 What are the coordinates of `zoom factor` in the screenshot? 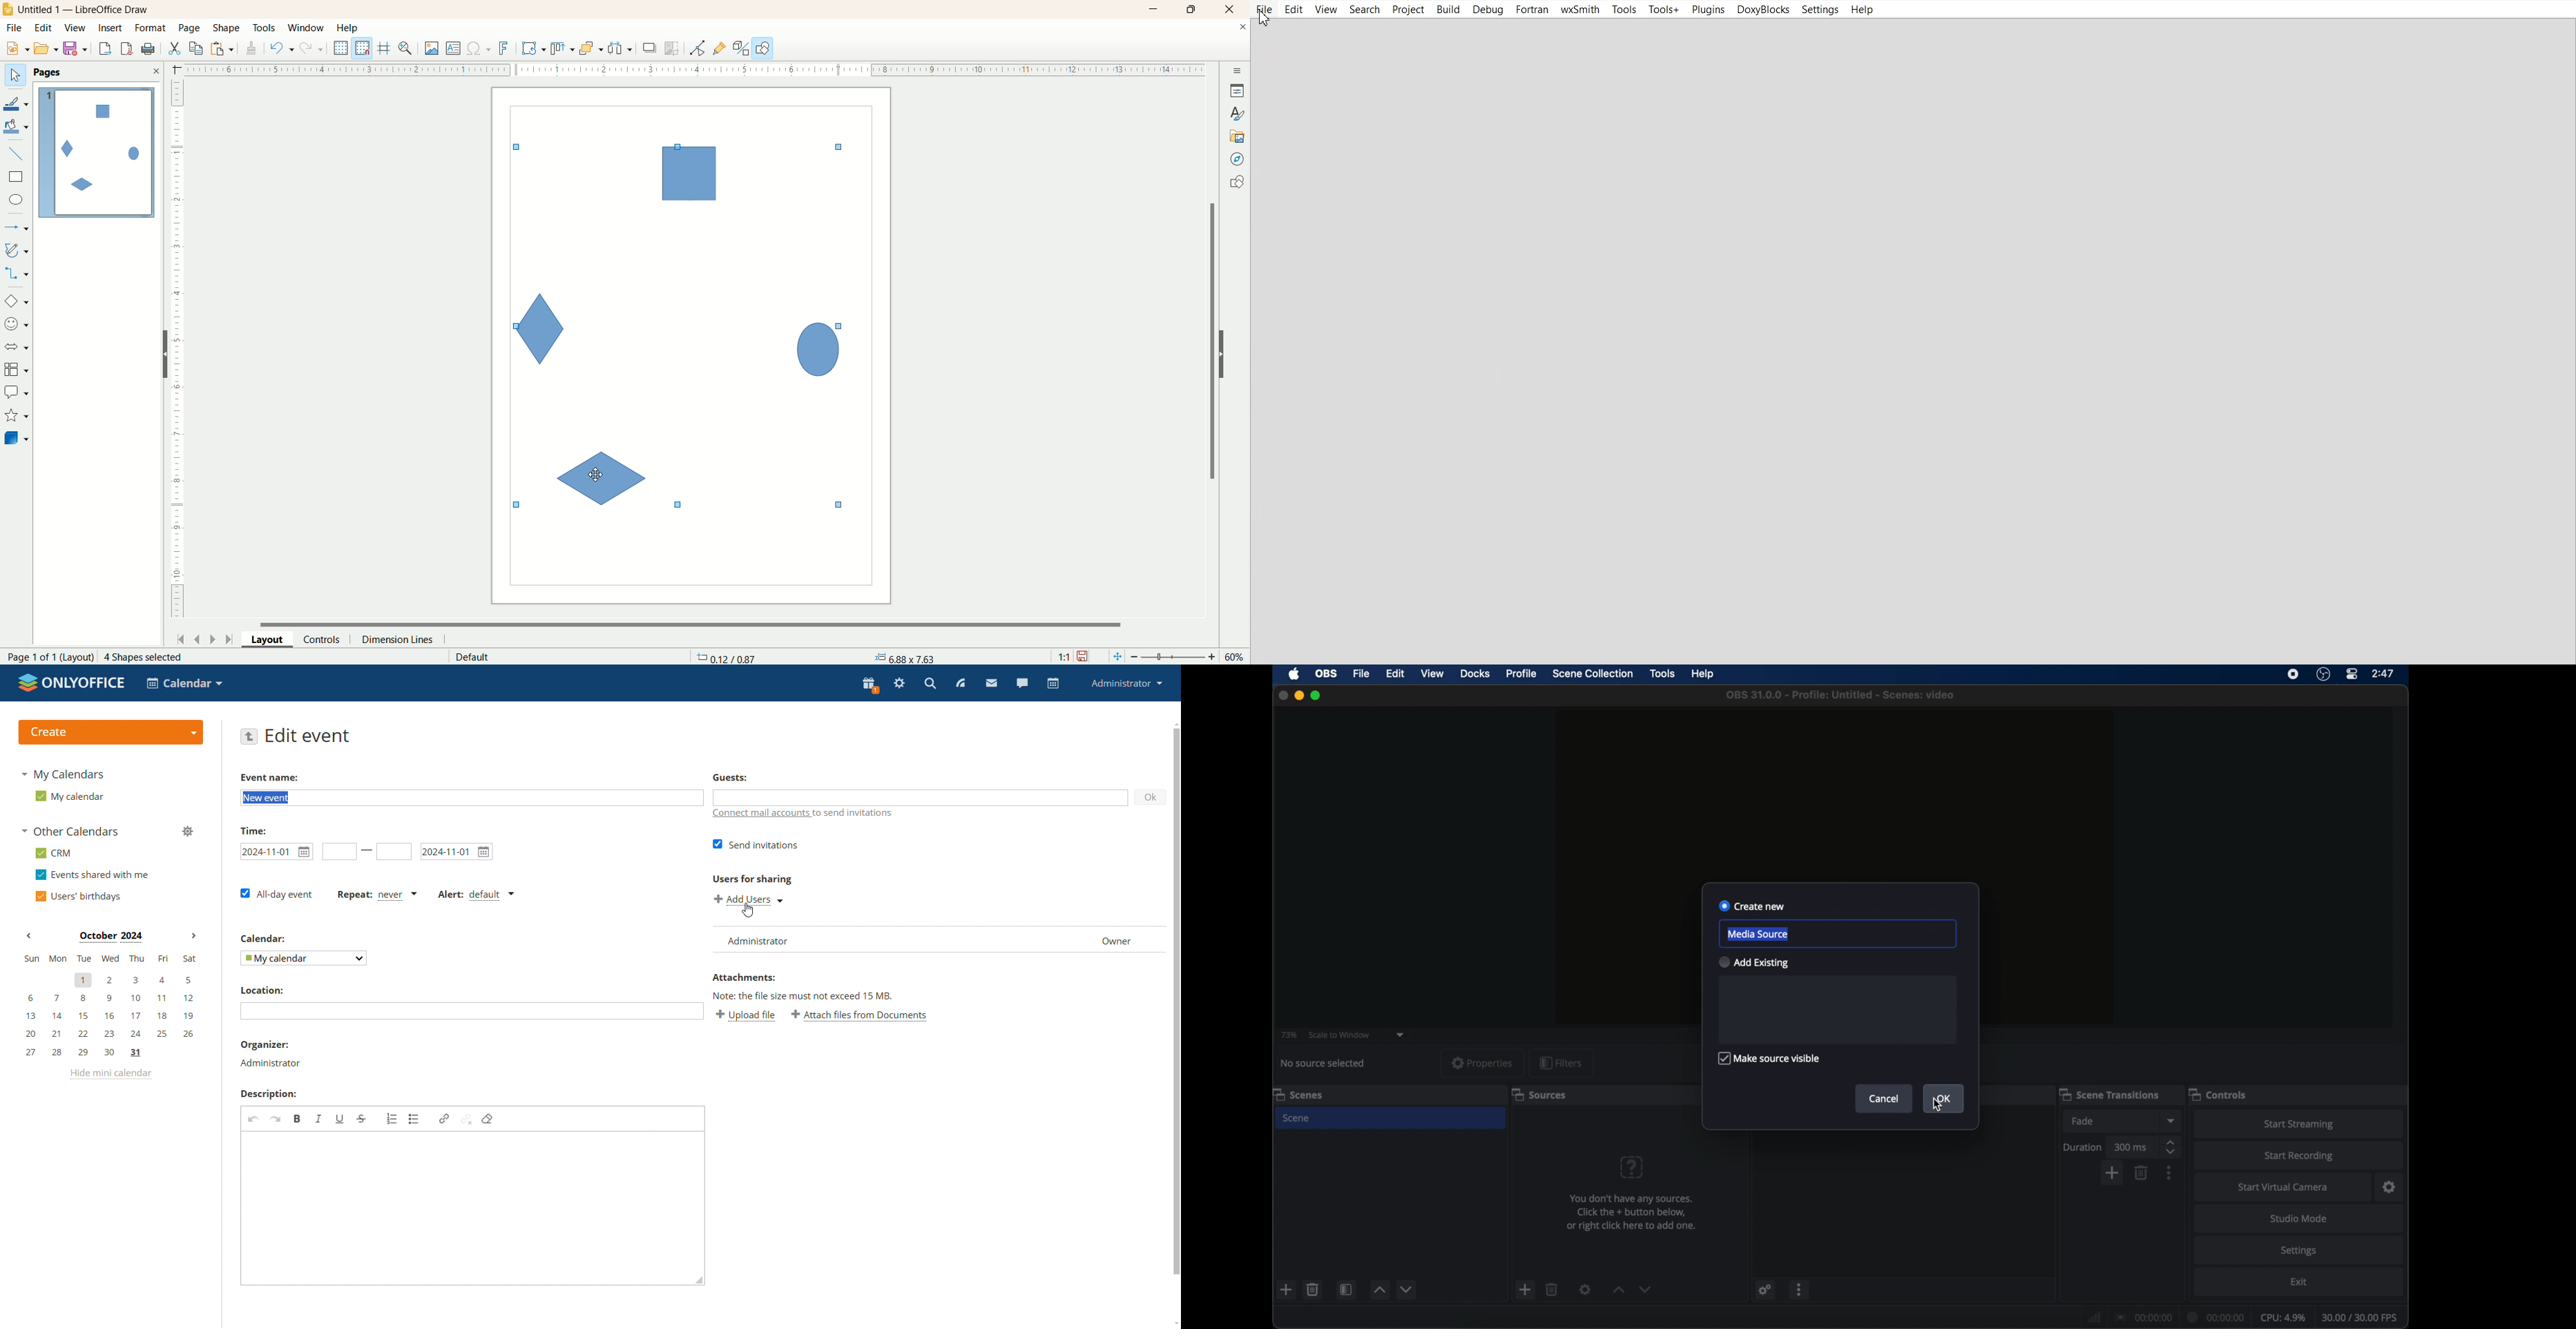 It's located at (1176, 657).